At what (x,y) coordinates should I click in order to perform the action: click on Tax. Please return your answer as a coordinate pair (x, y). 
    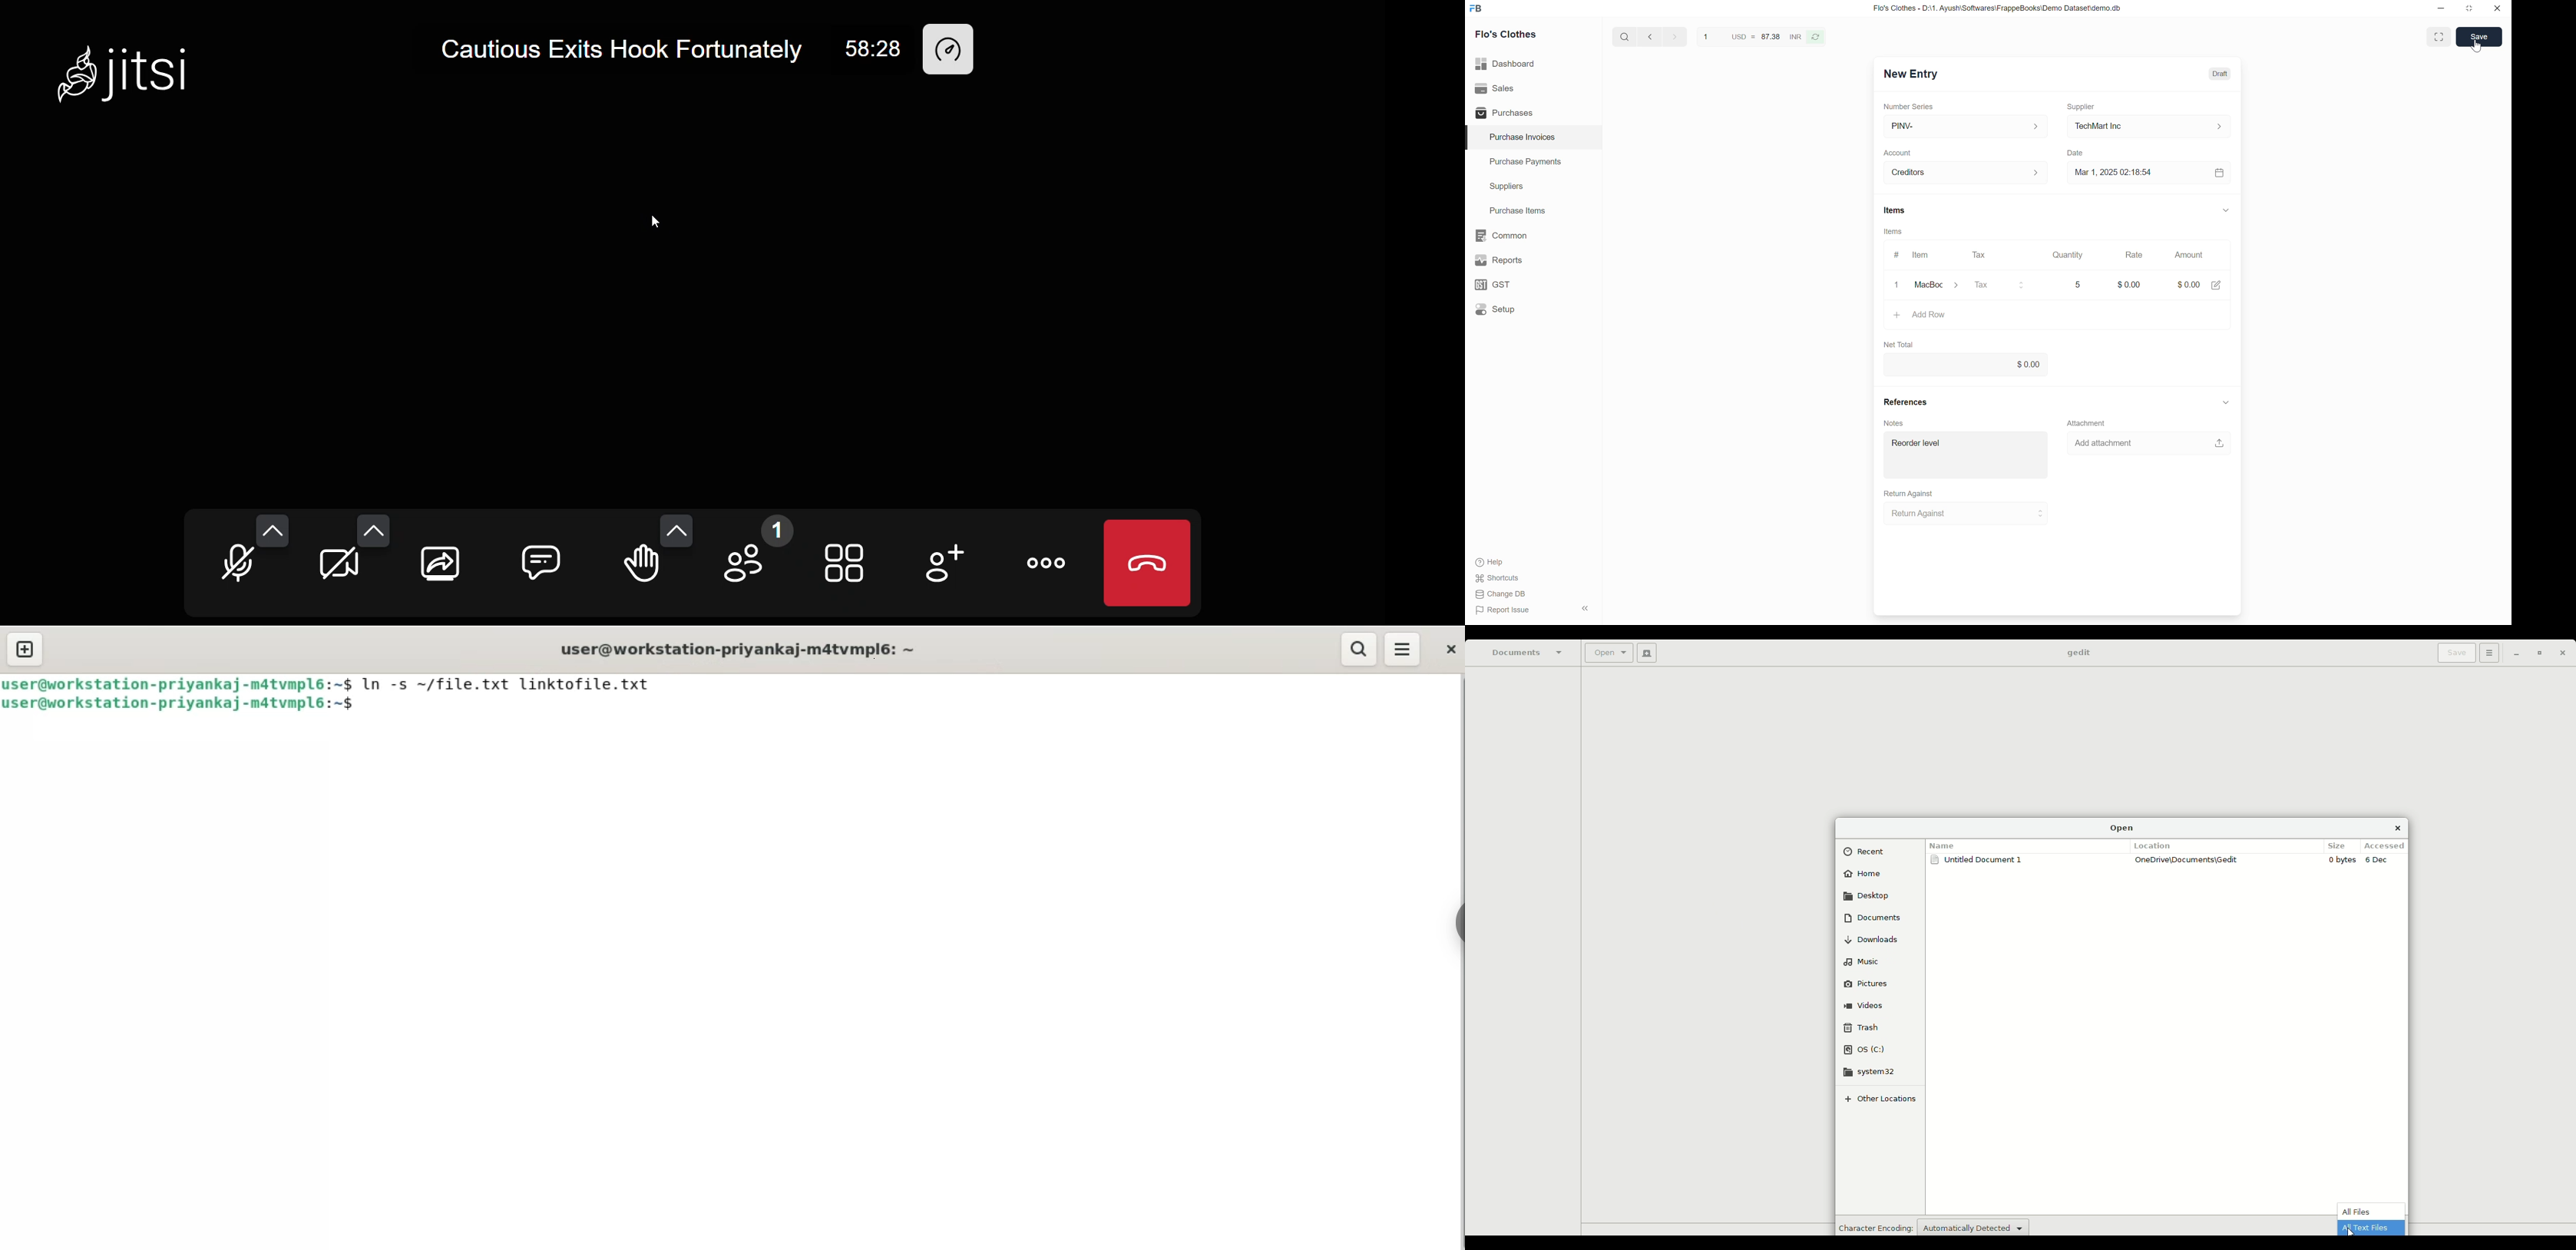
    Looking at the image, I should click on (1982, 255).